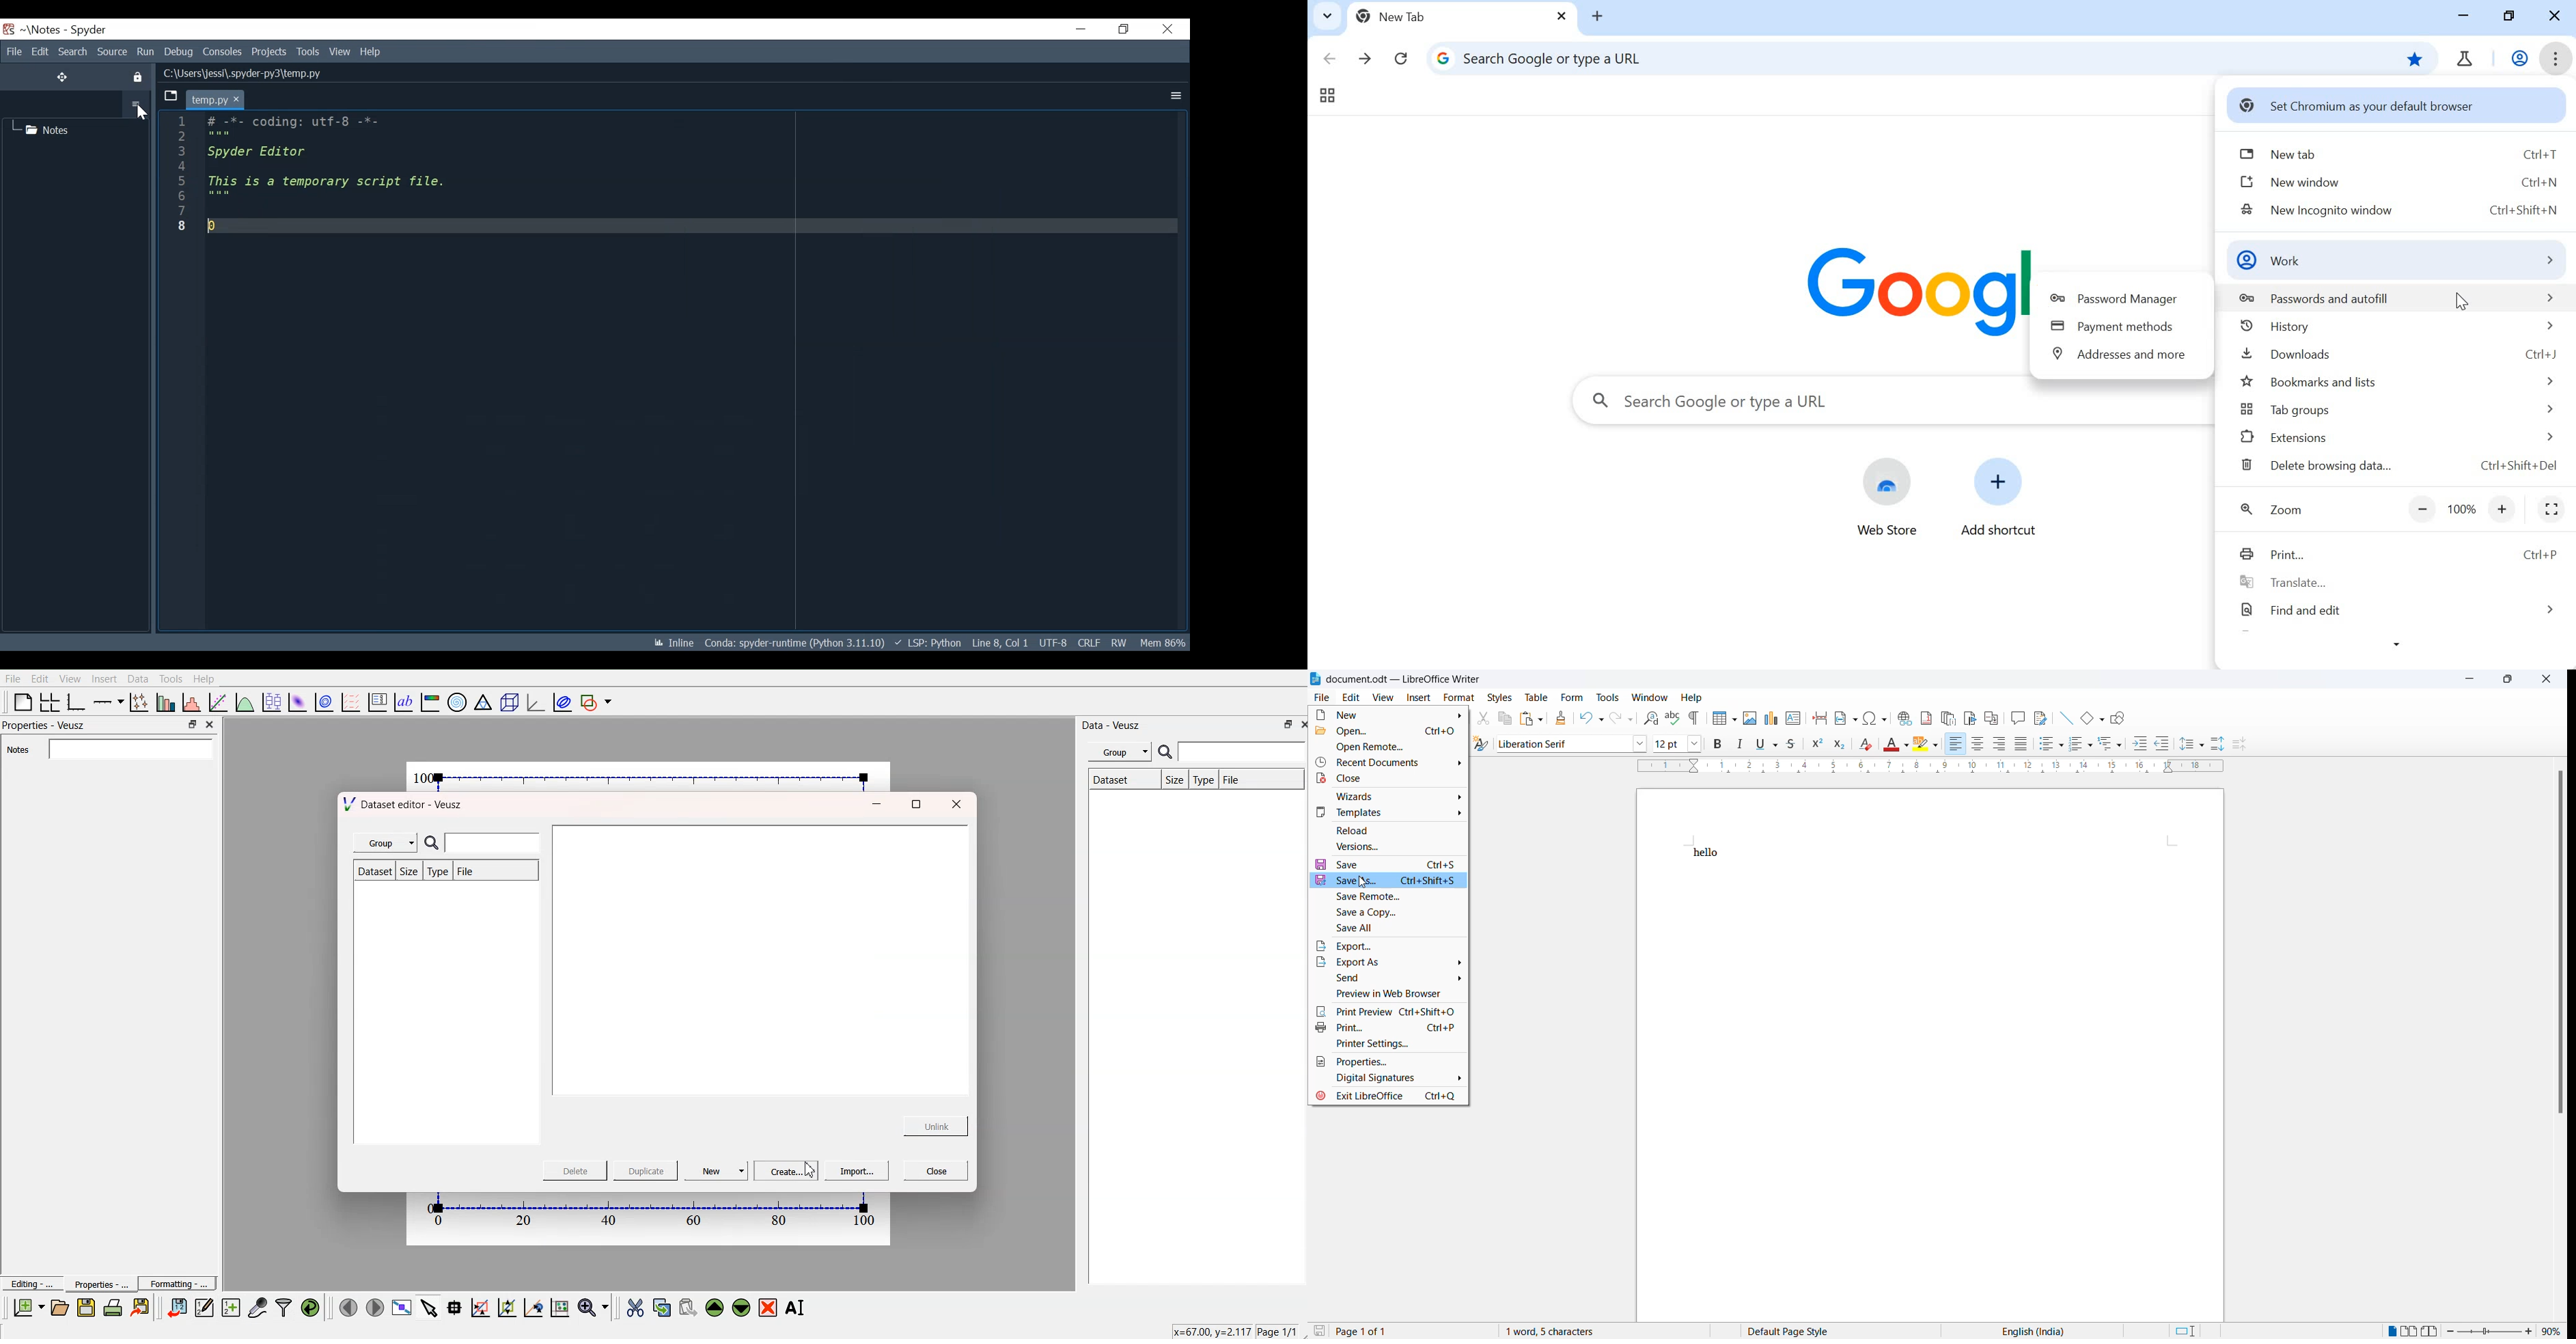 This screenshot has height=1344, width=2576. What do you see at coordinates (1328, 96) in the screenshot?
I see `tab groups` at bounding box center [1328, 96].